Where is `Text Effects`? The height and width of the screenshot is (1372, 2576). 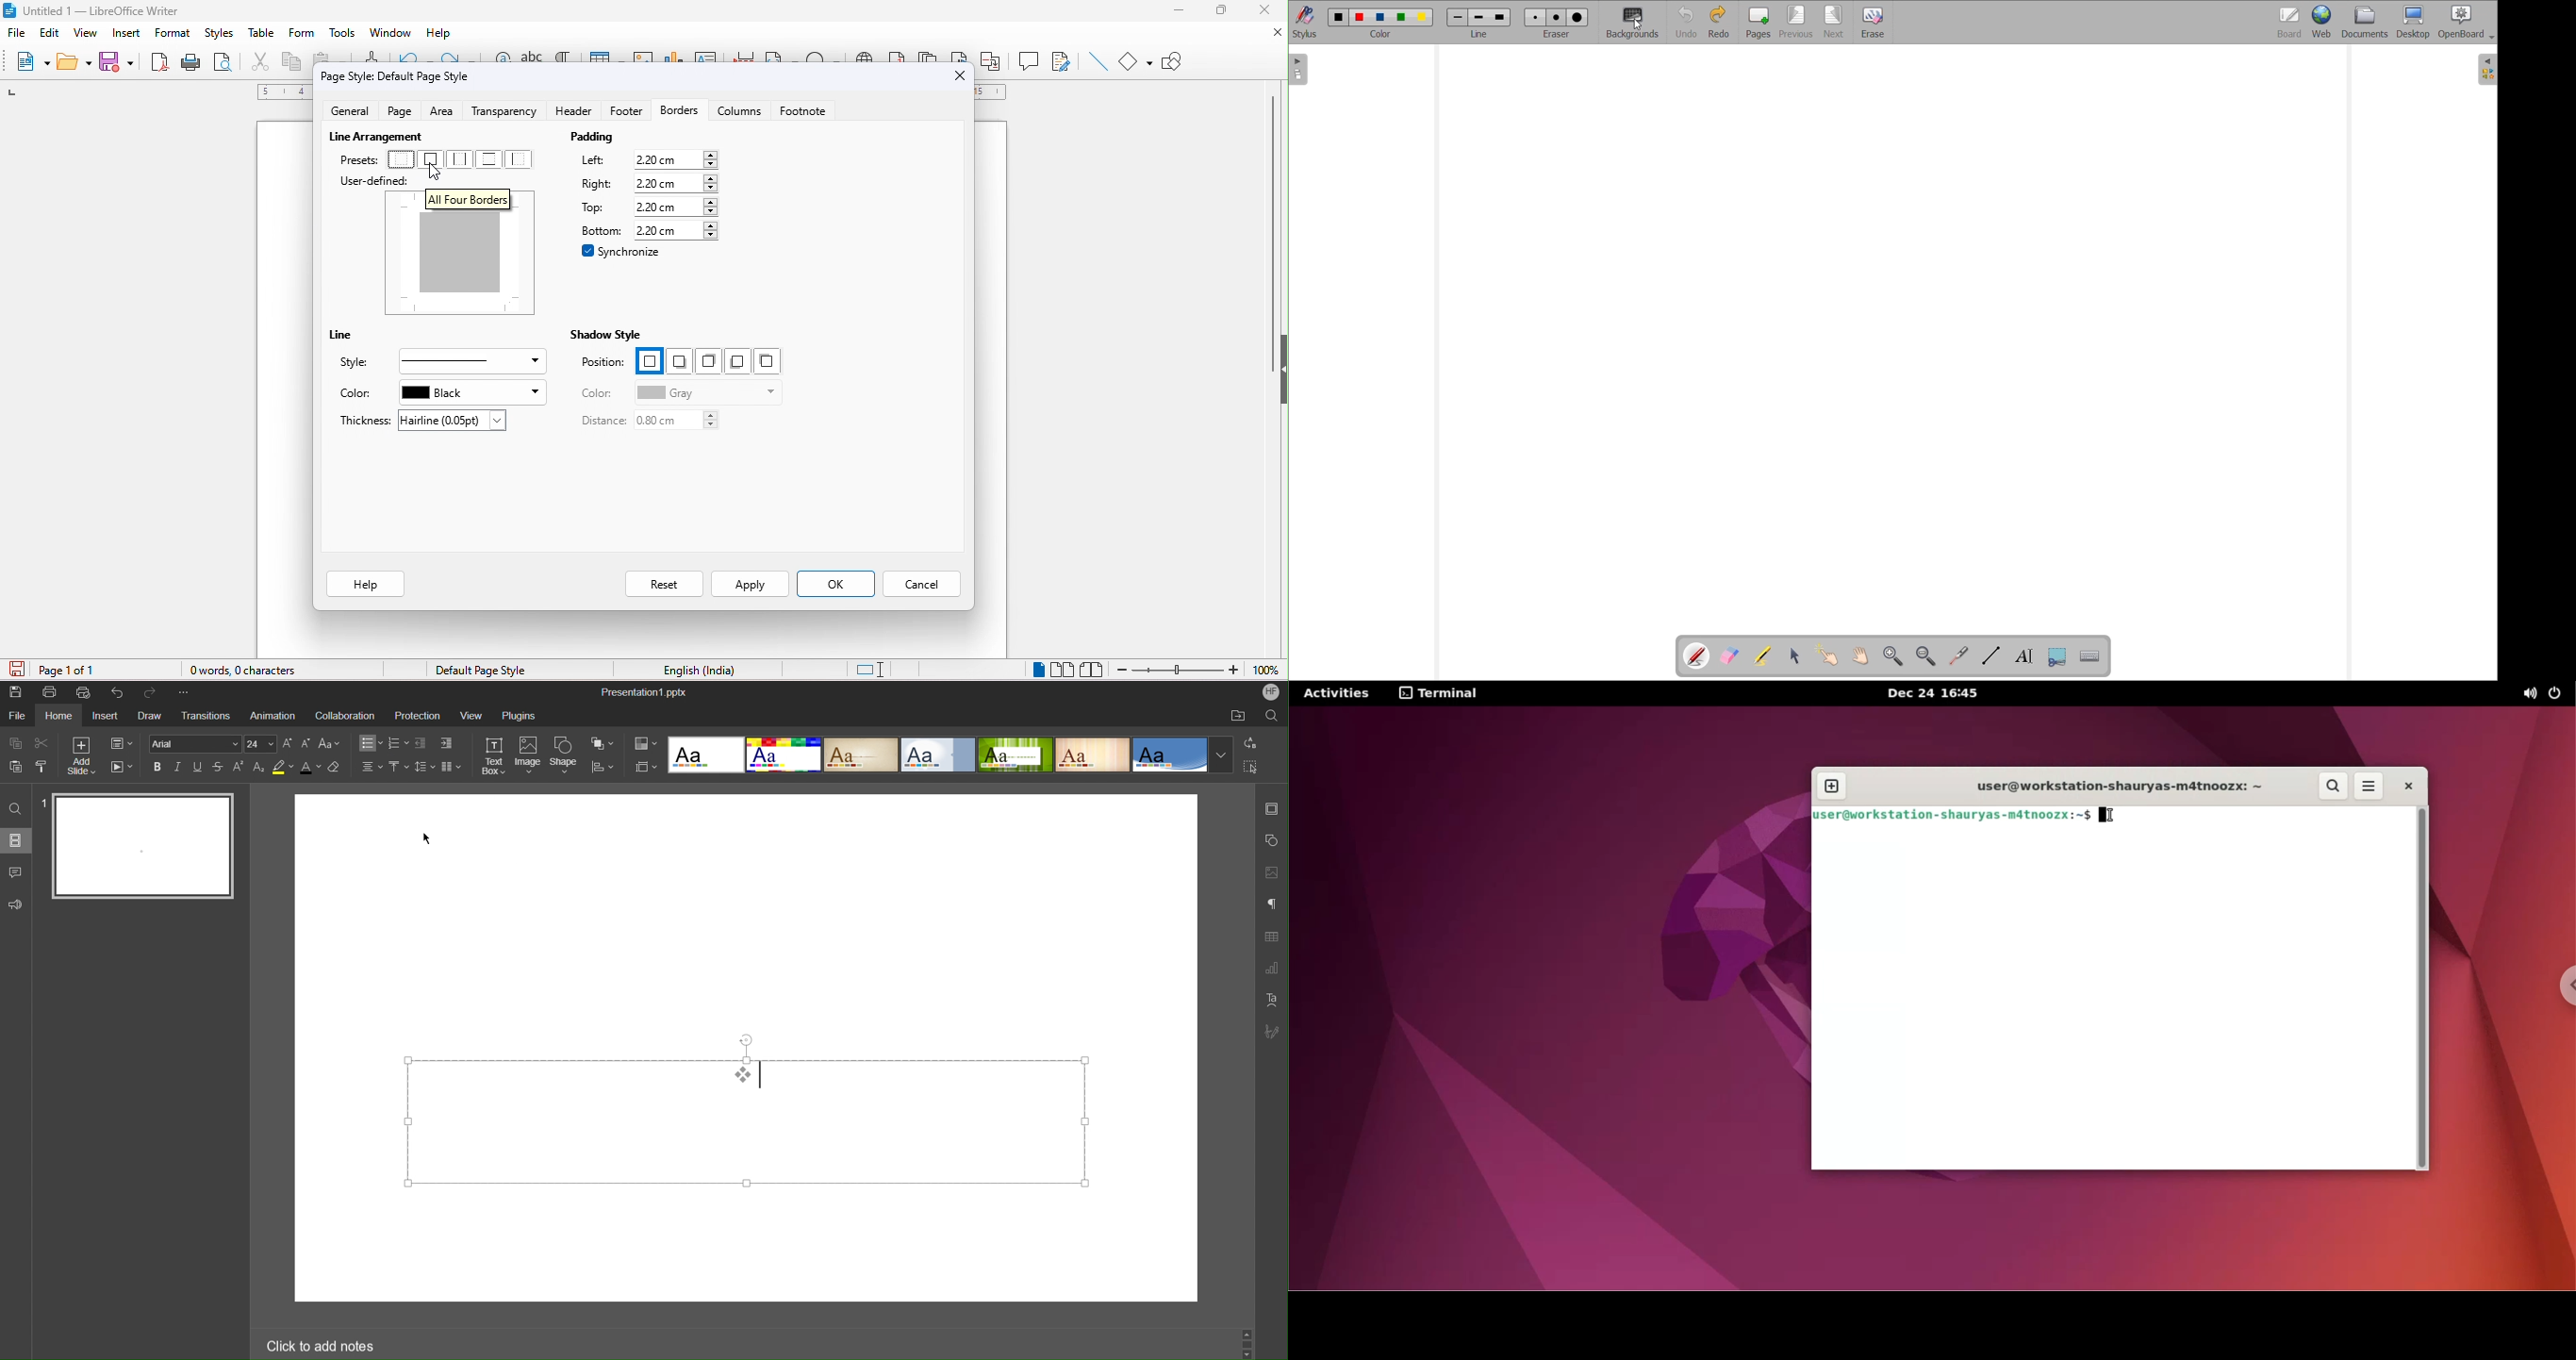
Text Effects is located at coordinates (187, 767).